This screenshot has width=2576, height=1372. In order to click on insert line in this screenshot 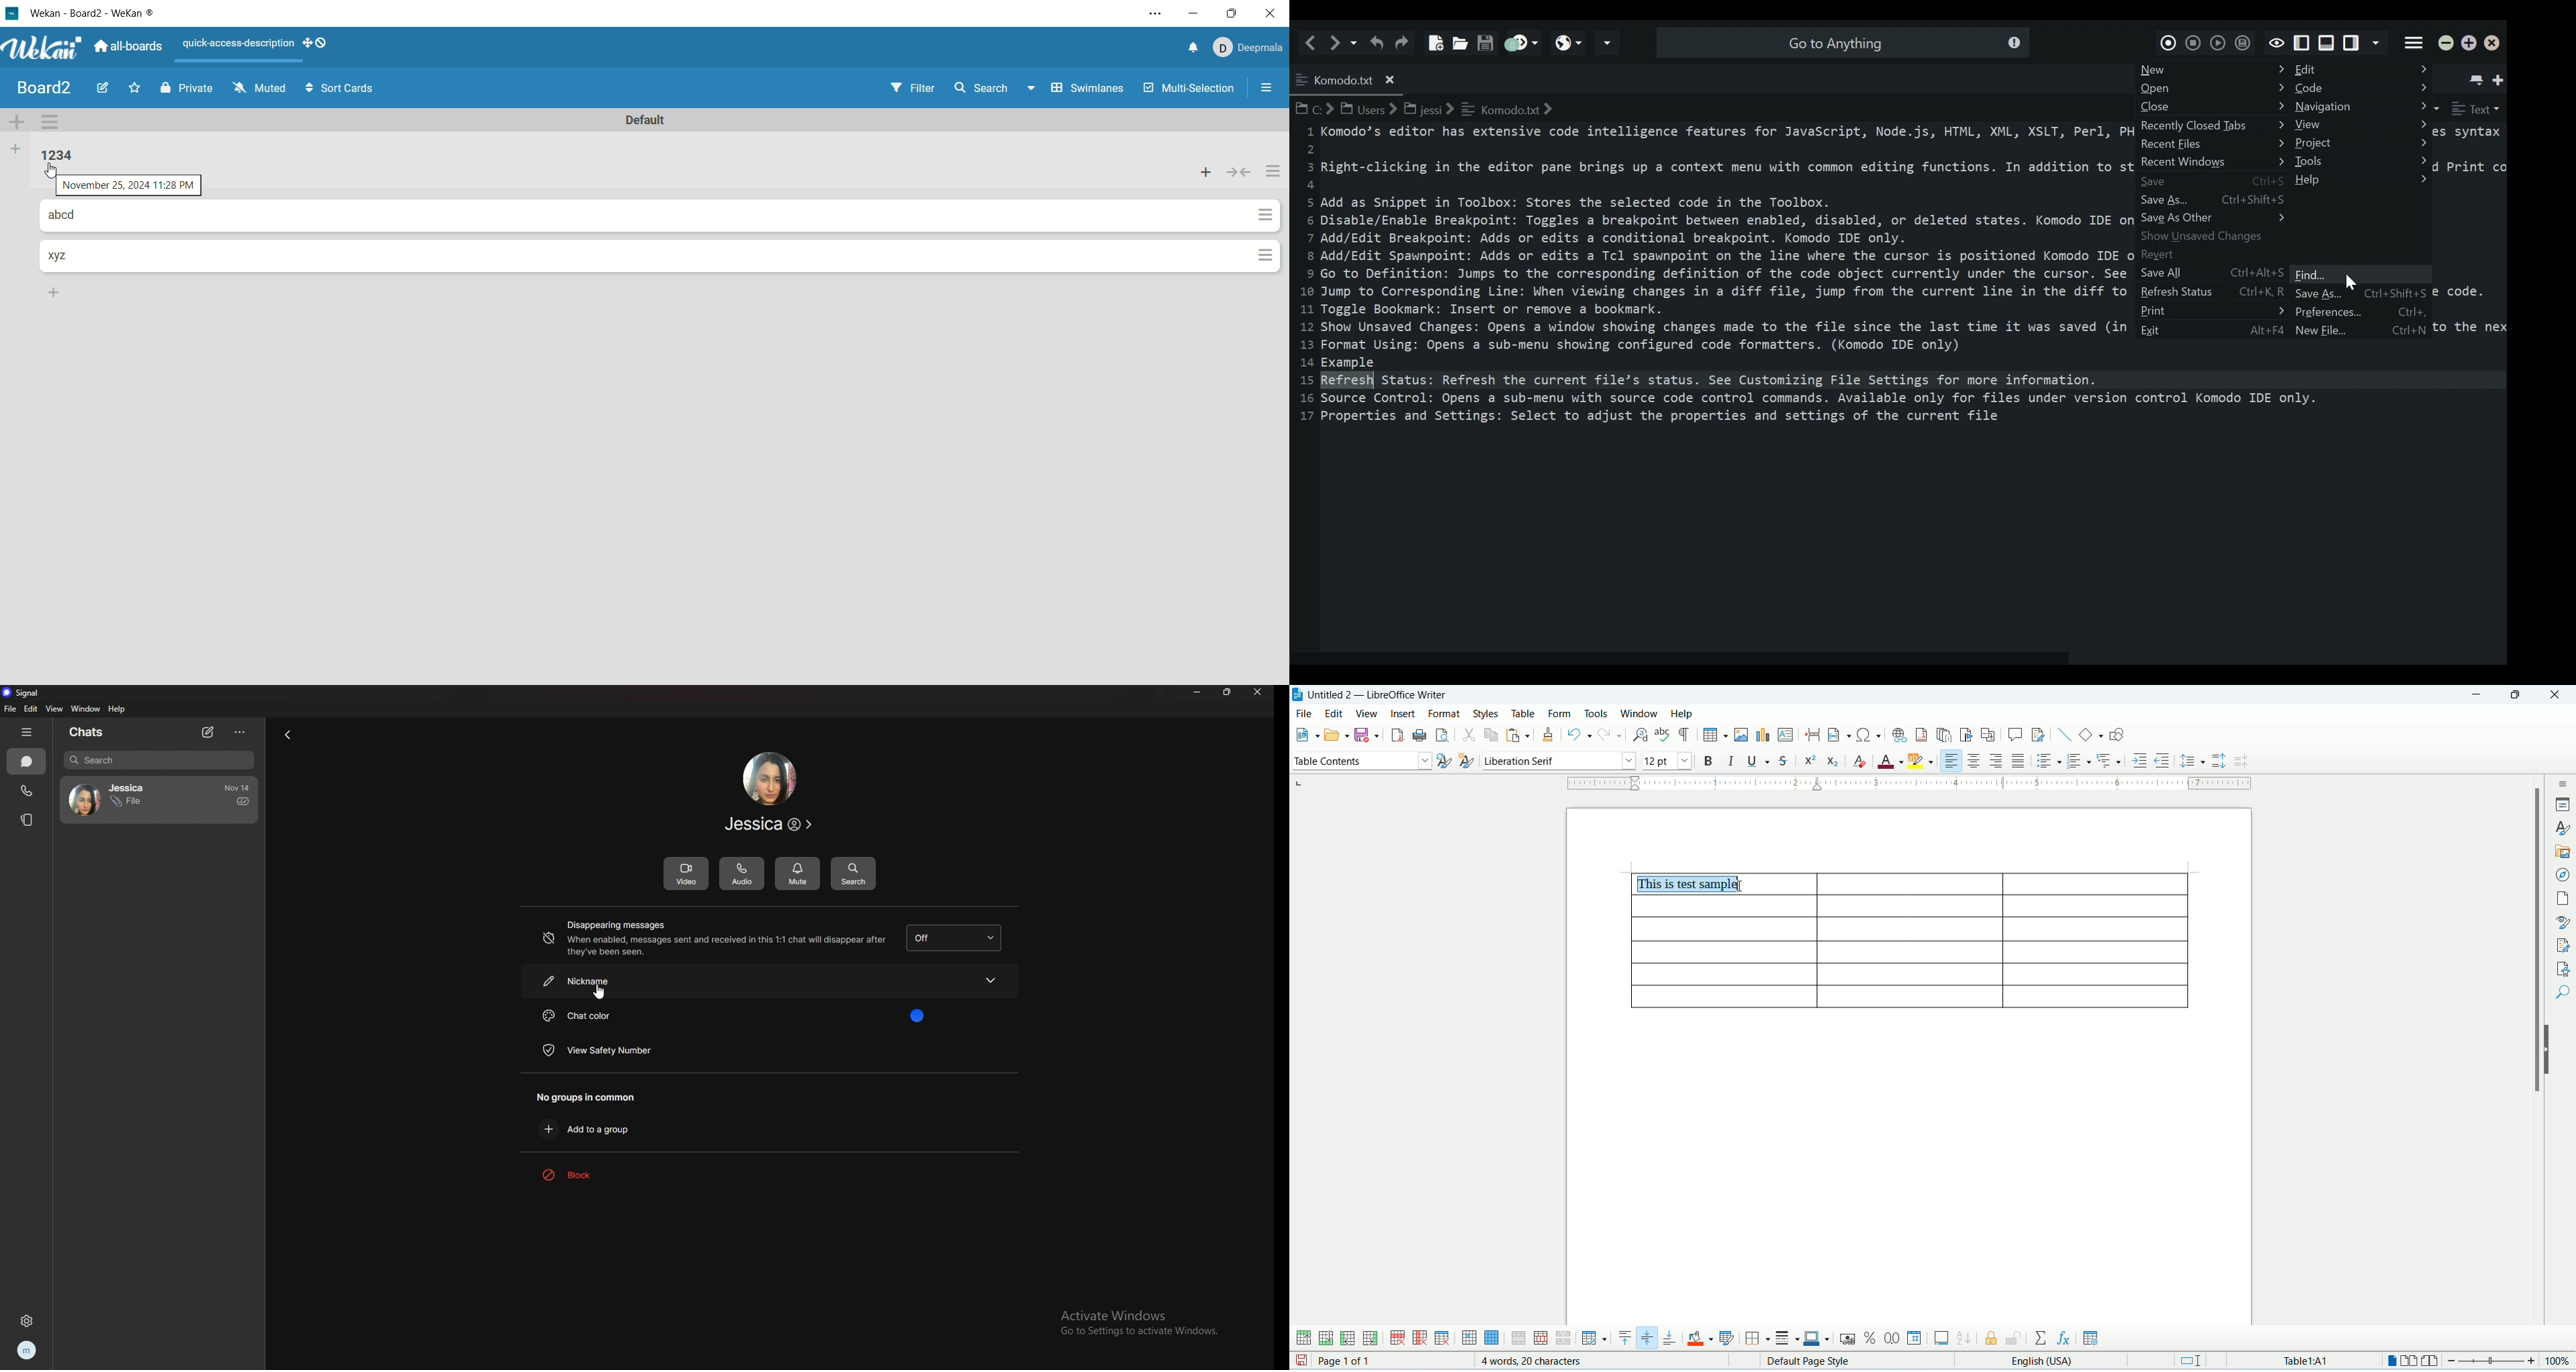, I will do `click(2065, 735)`.